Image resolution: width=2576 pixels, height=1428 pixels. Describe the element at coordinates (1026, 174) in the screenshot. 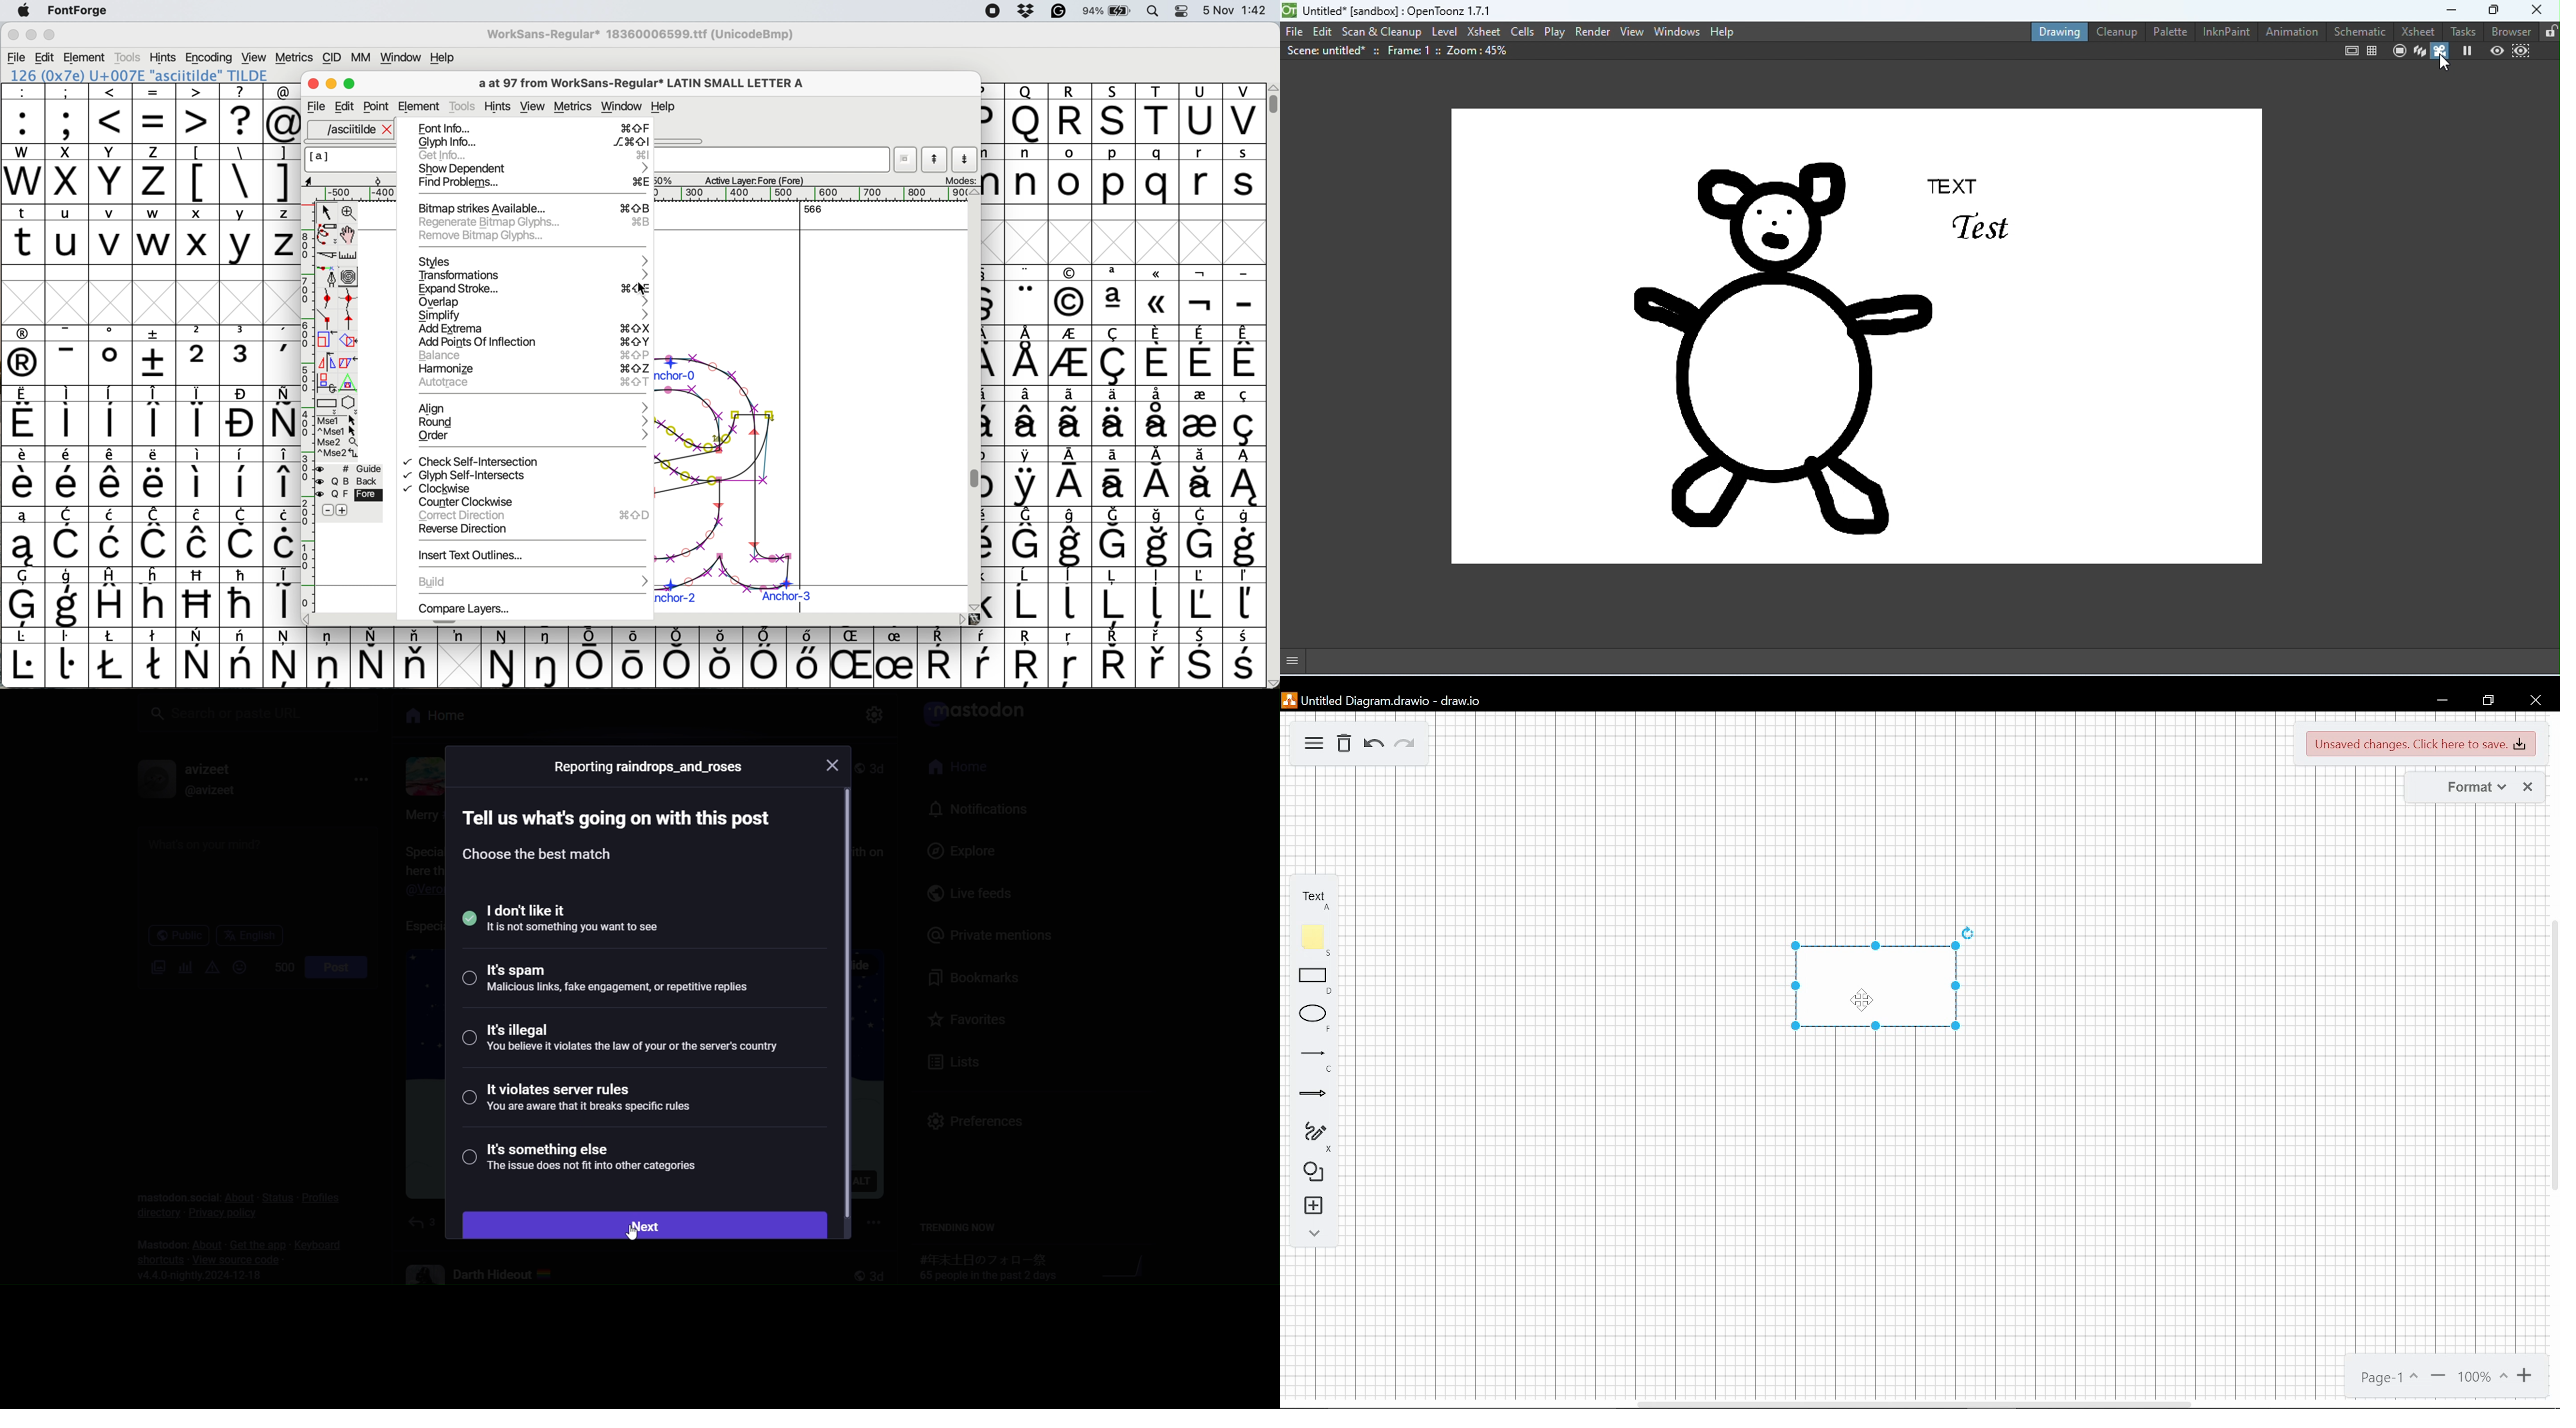

I see `n` at that location.